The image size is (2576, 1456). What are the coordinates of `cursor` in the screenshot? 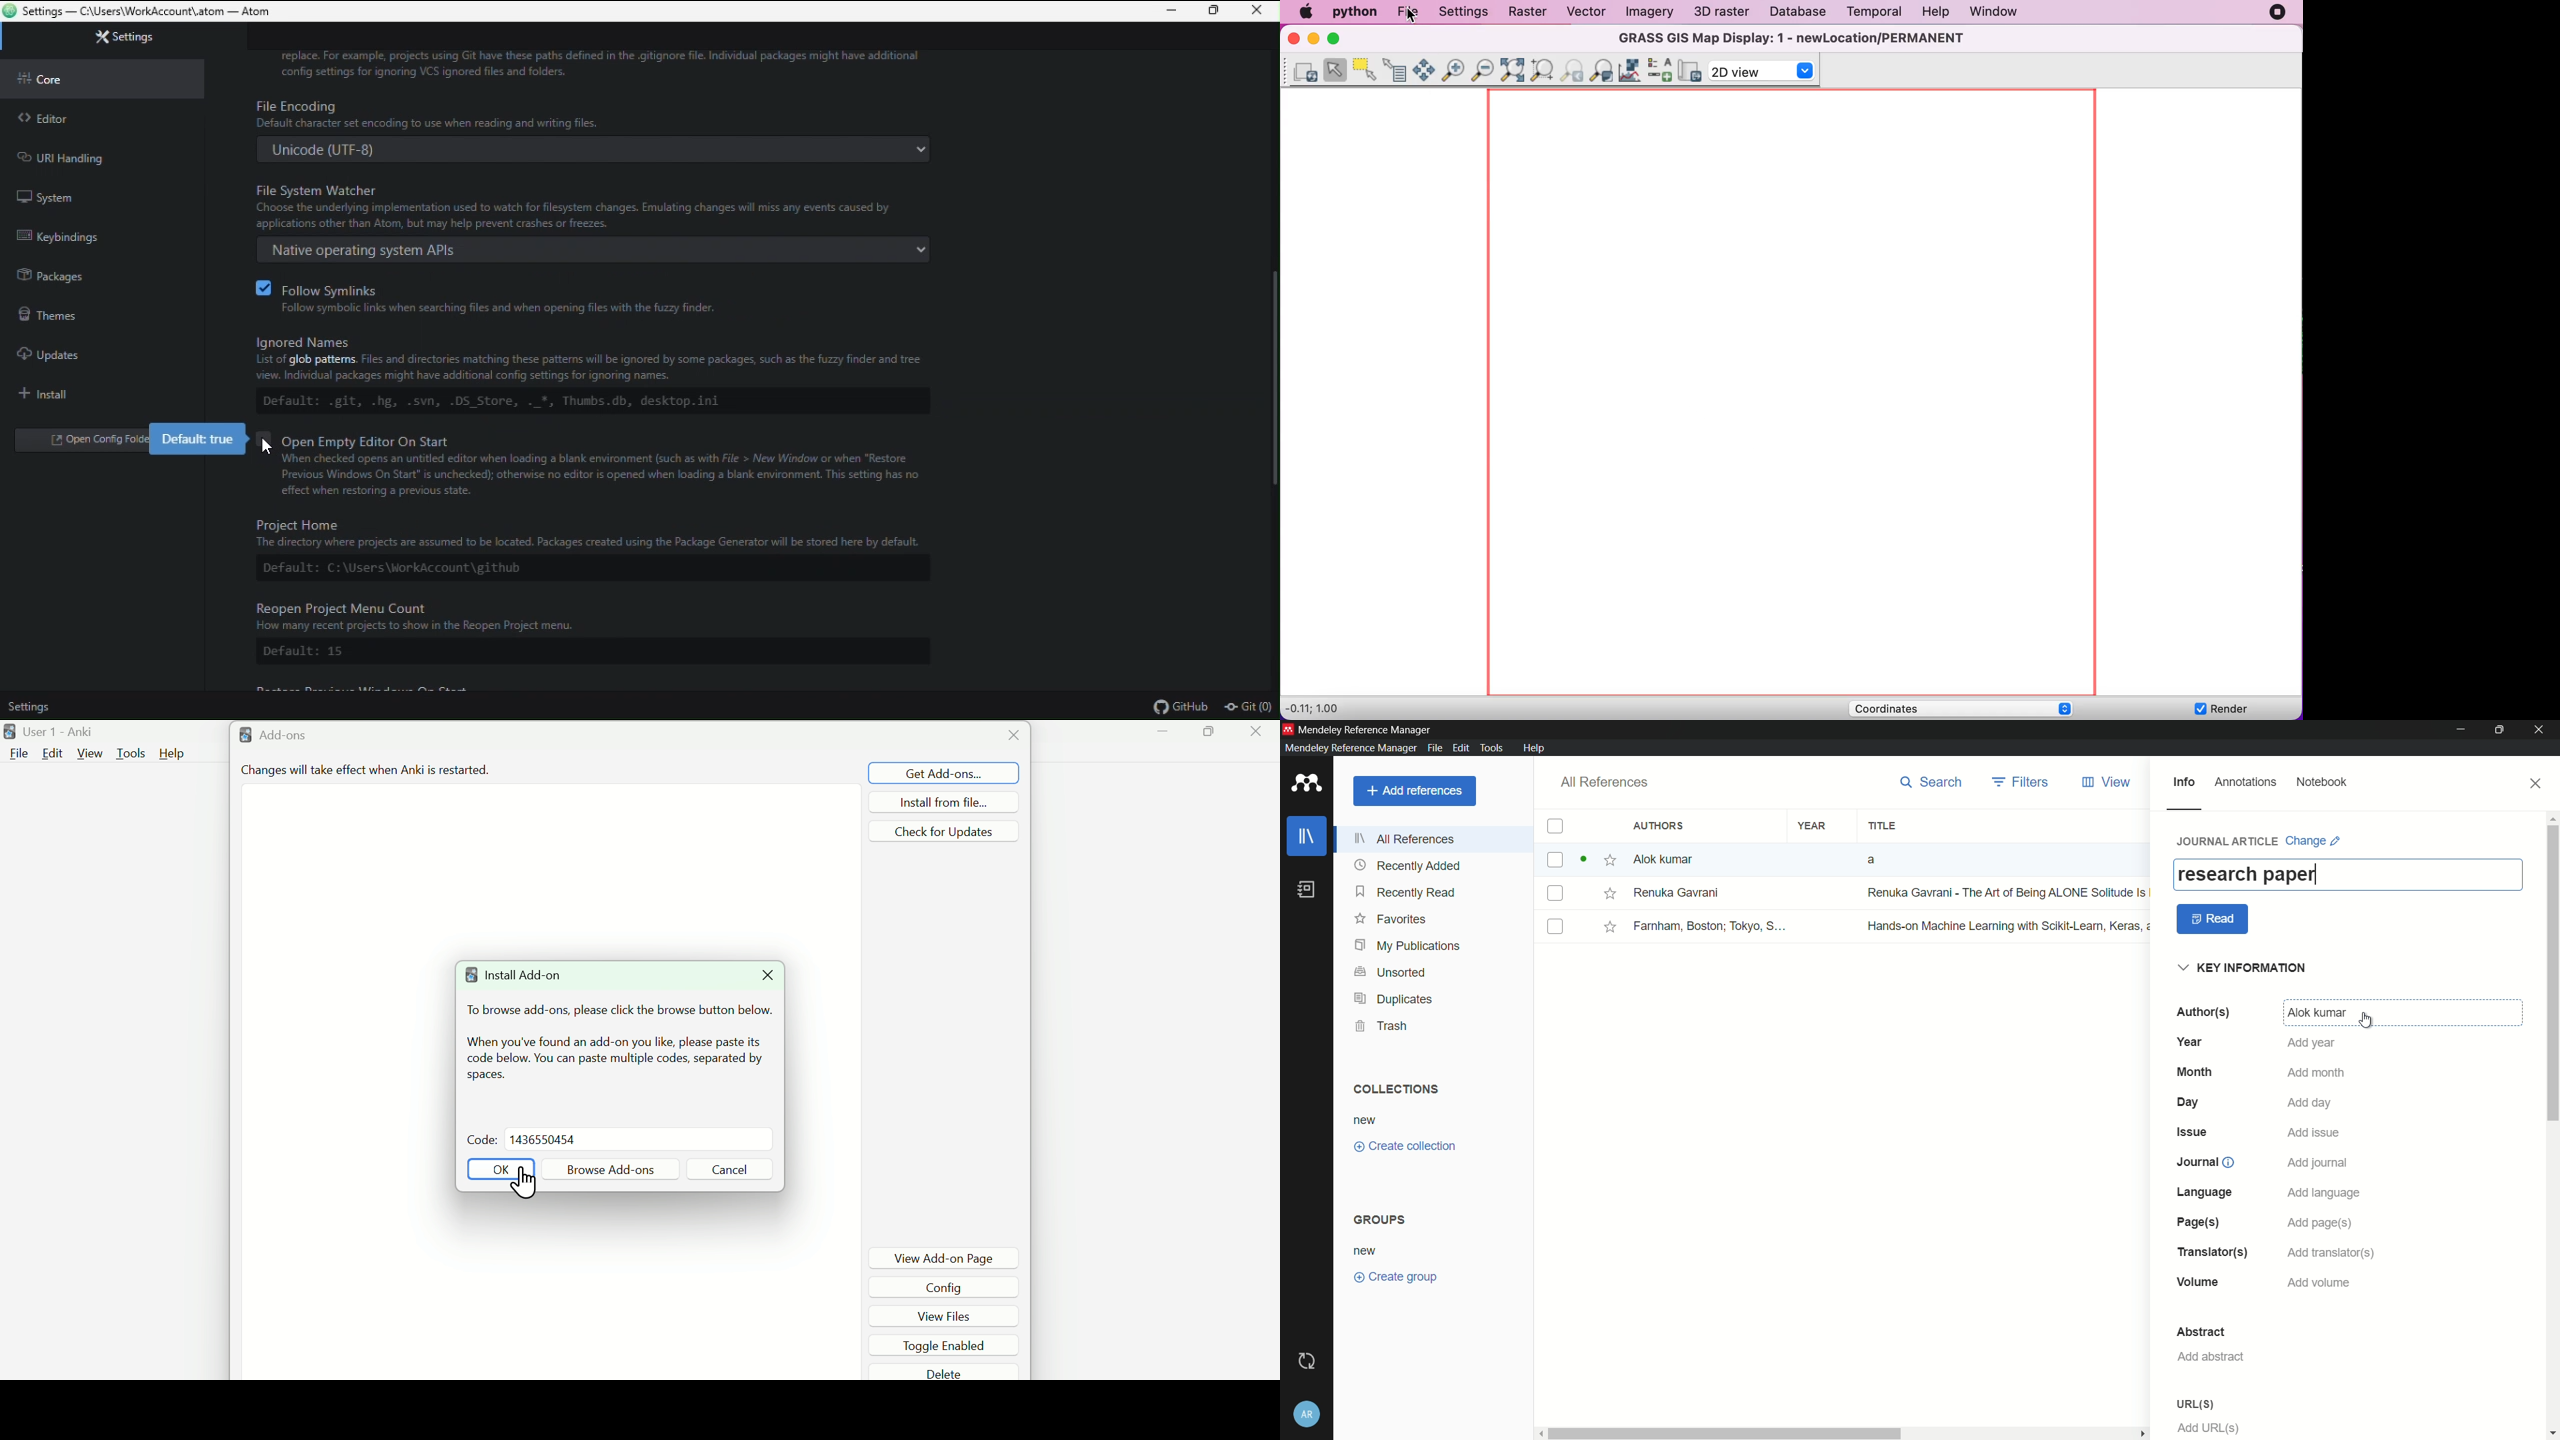 It's located at (2367, 1021).